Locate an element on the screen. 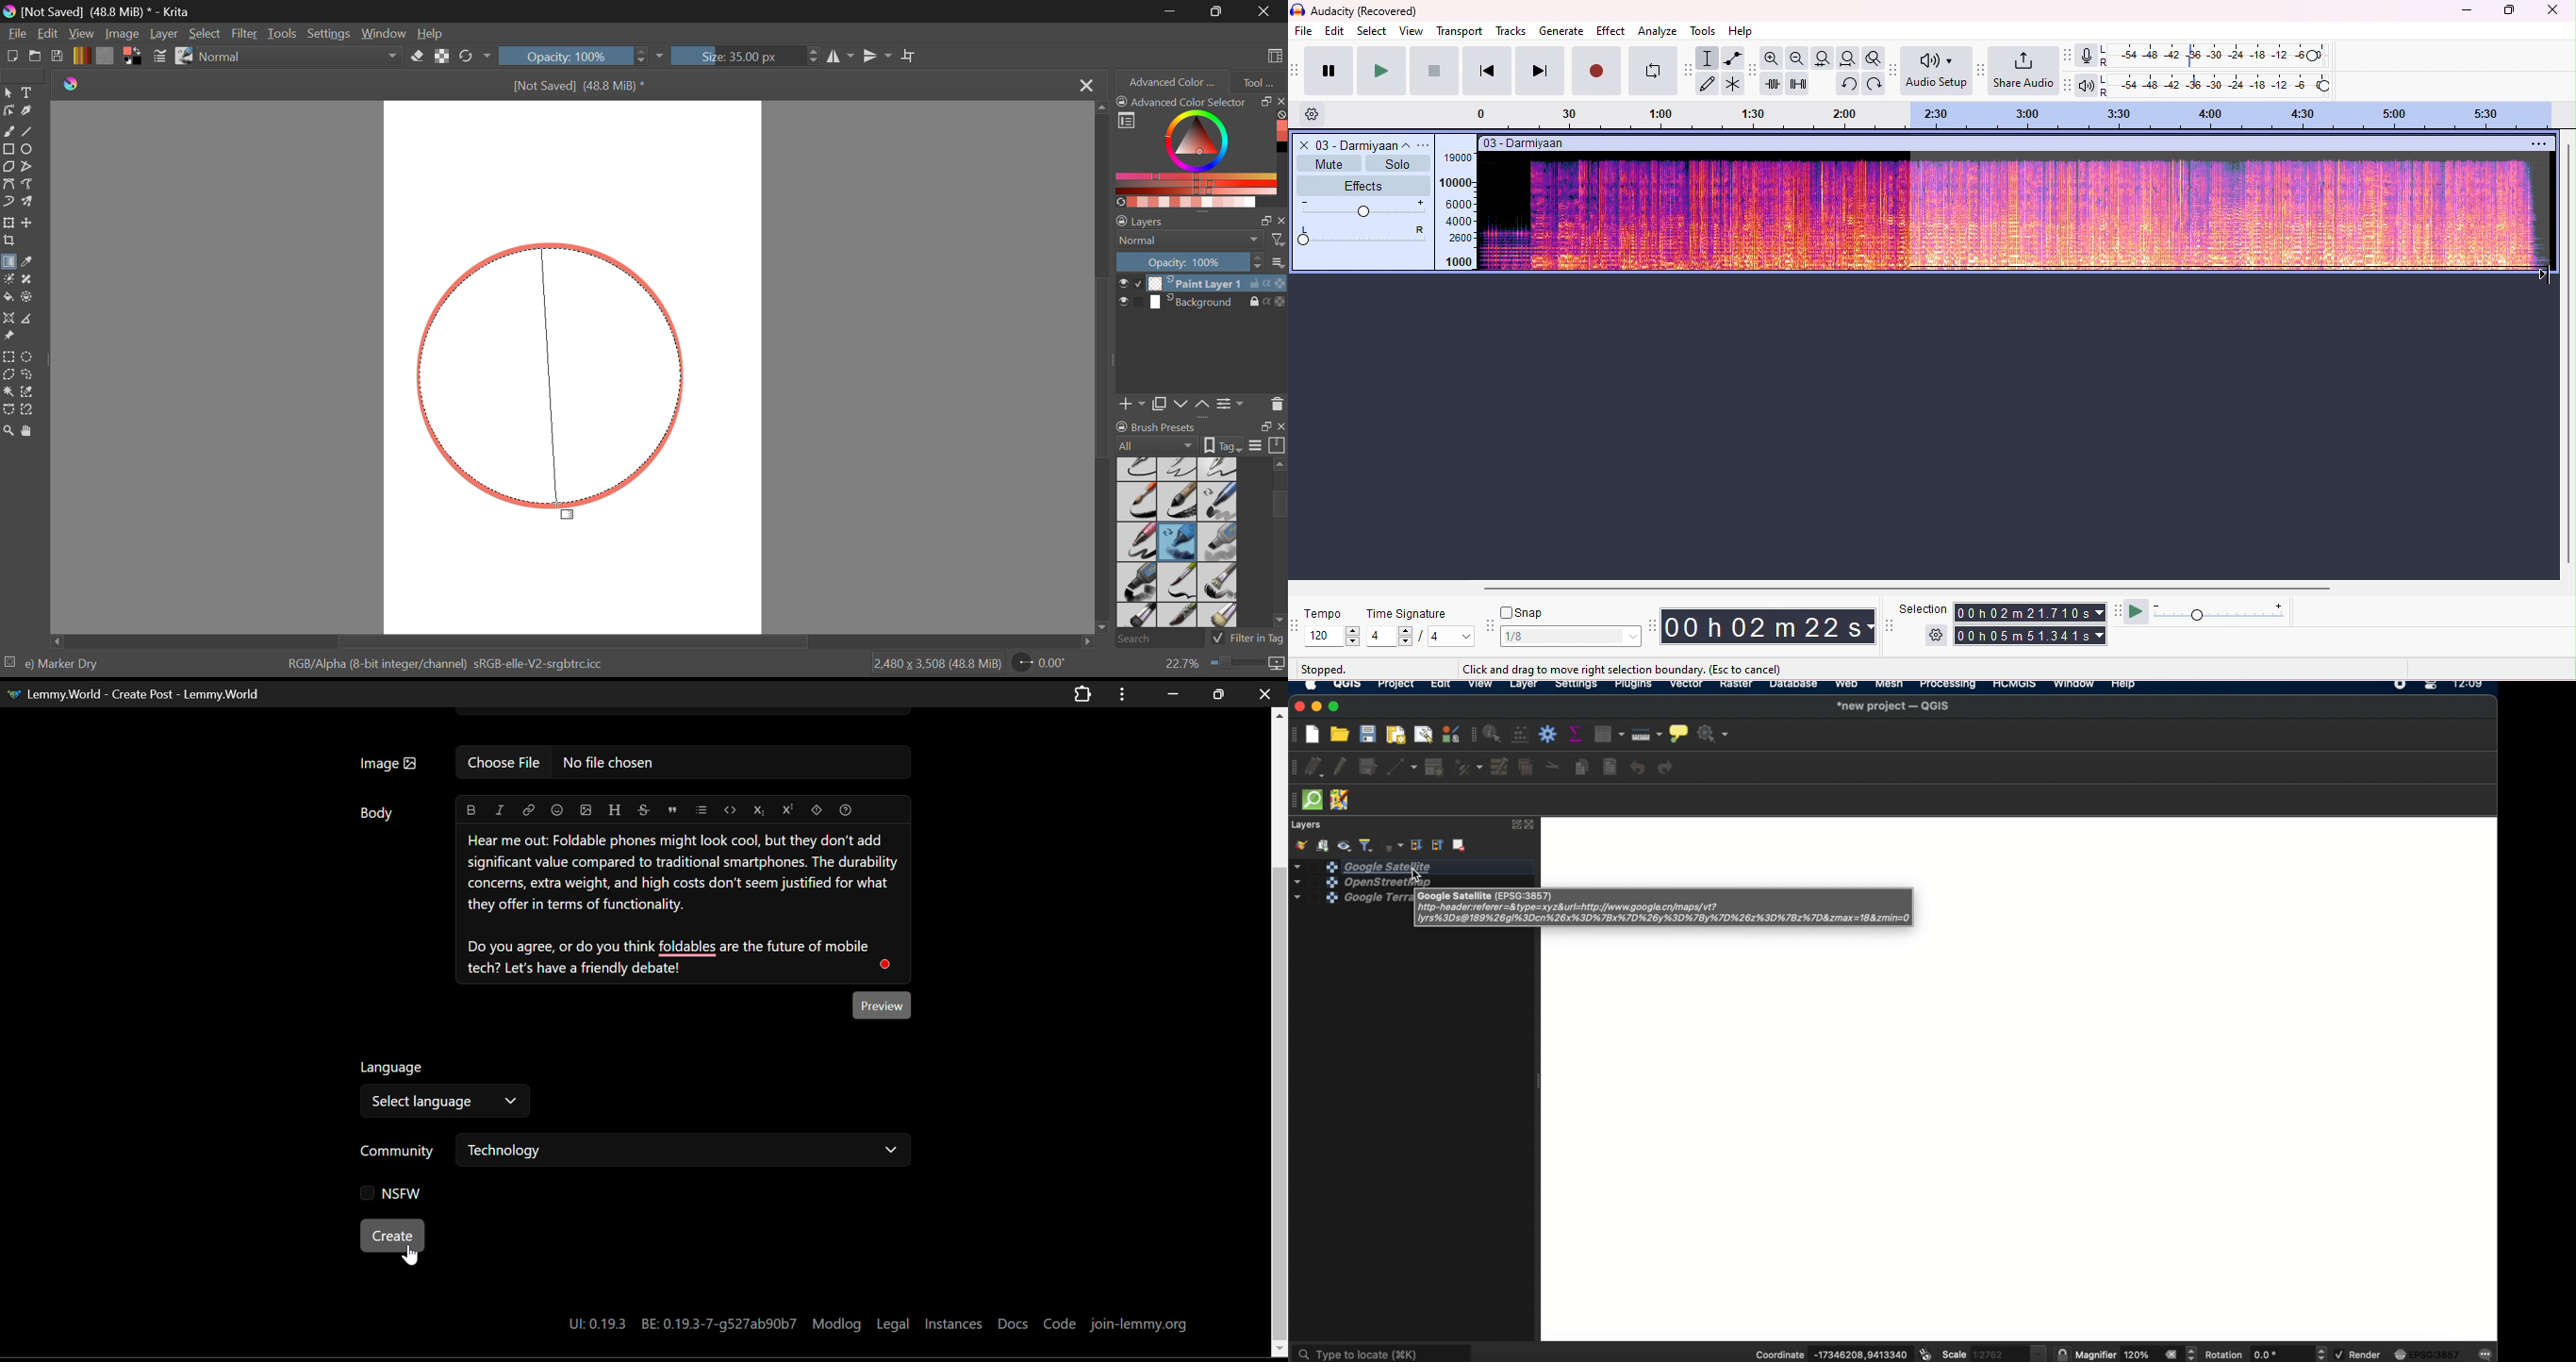 This screenshot has width=2576, height=1372. Freehand Selection Tool is located at coordinates (29, 374).